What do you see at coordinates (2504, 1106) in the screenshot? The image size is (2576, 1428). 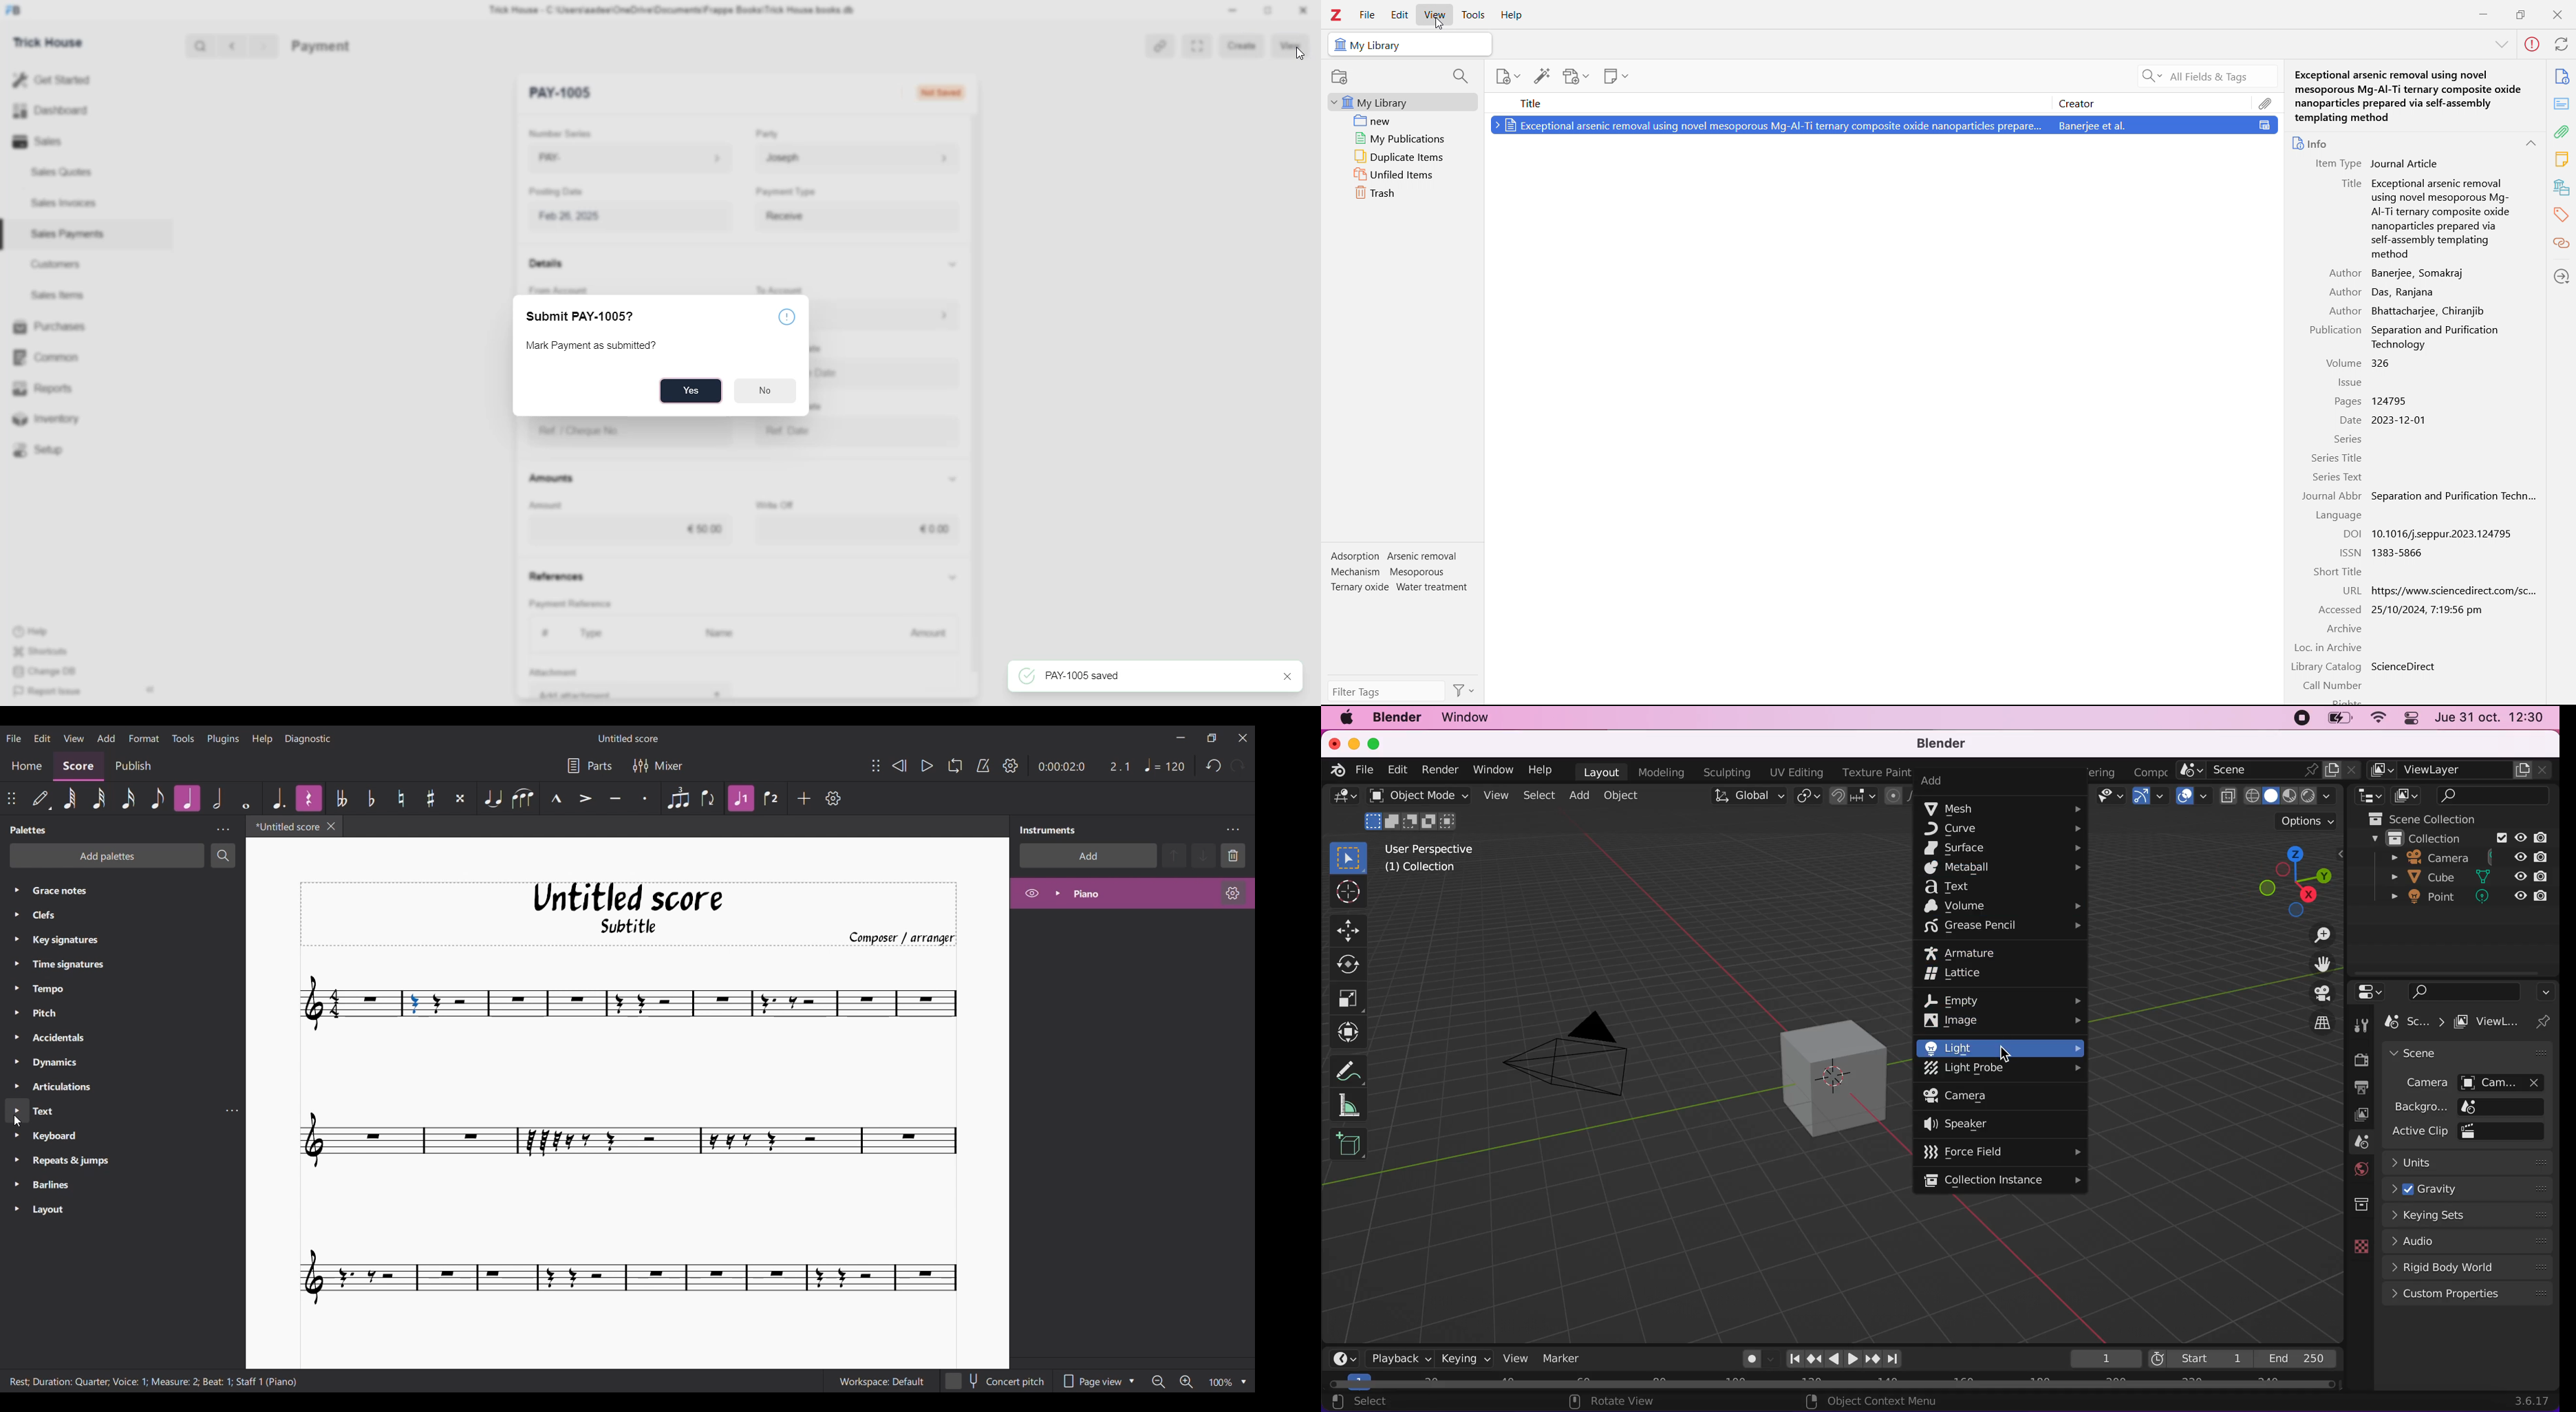 I see `background` at bounding box center [2504, 1106].